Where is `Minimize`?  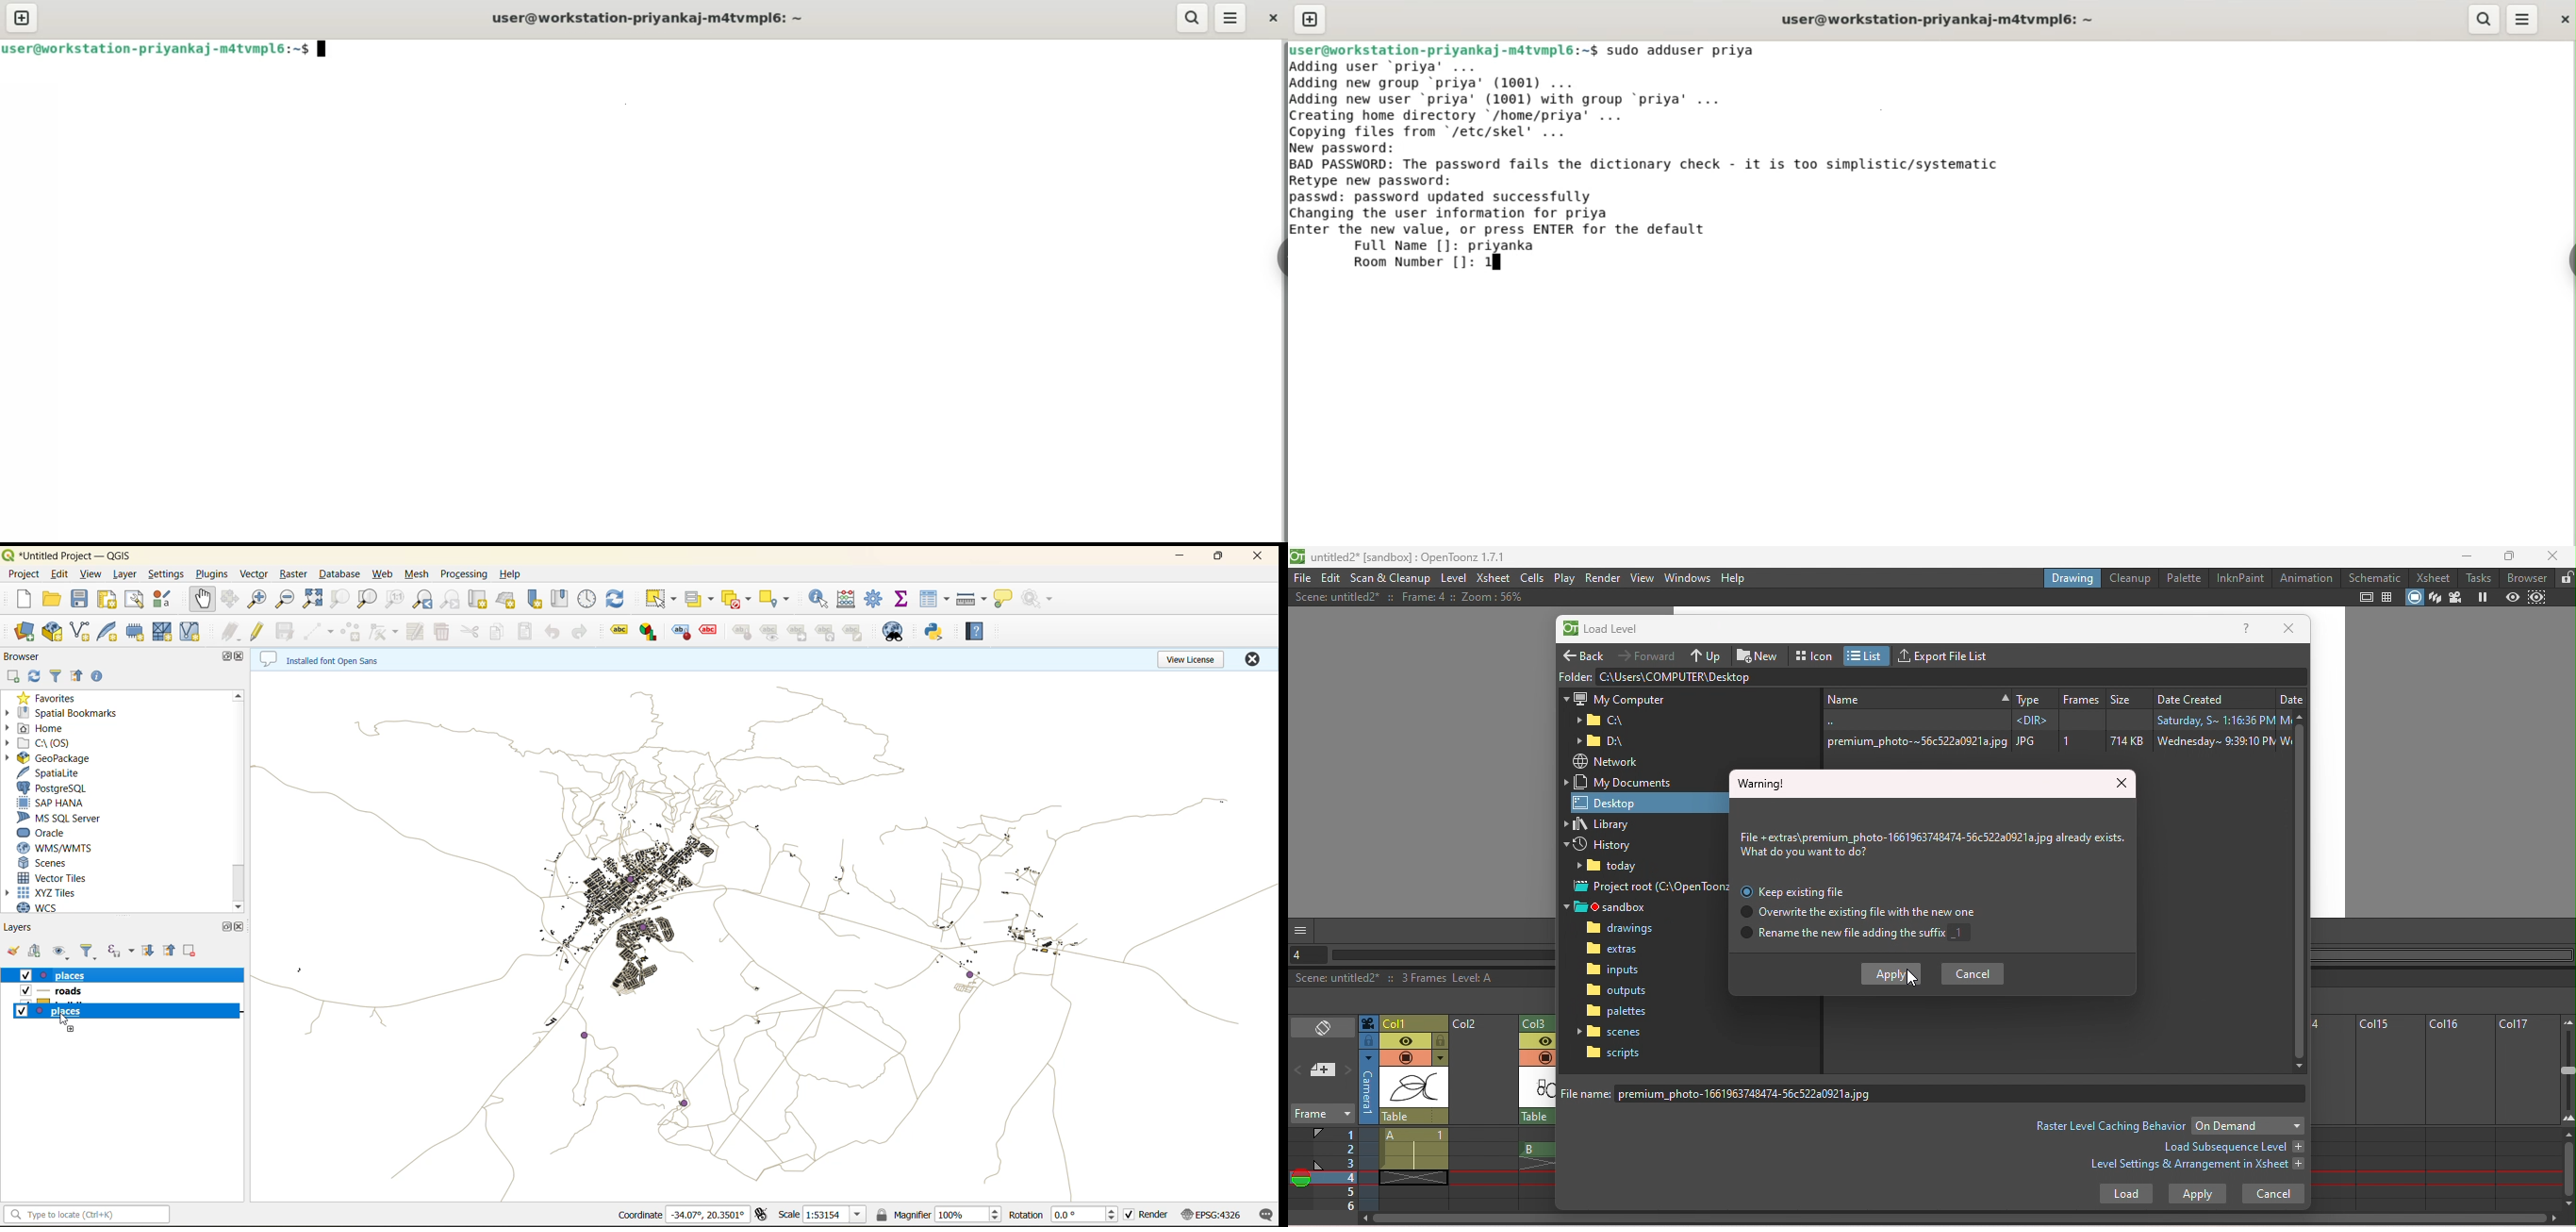 Minimize is located at coordinates (2467, 555).